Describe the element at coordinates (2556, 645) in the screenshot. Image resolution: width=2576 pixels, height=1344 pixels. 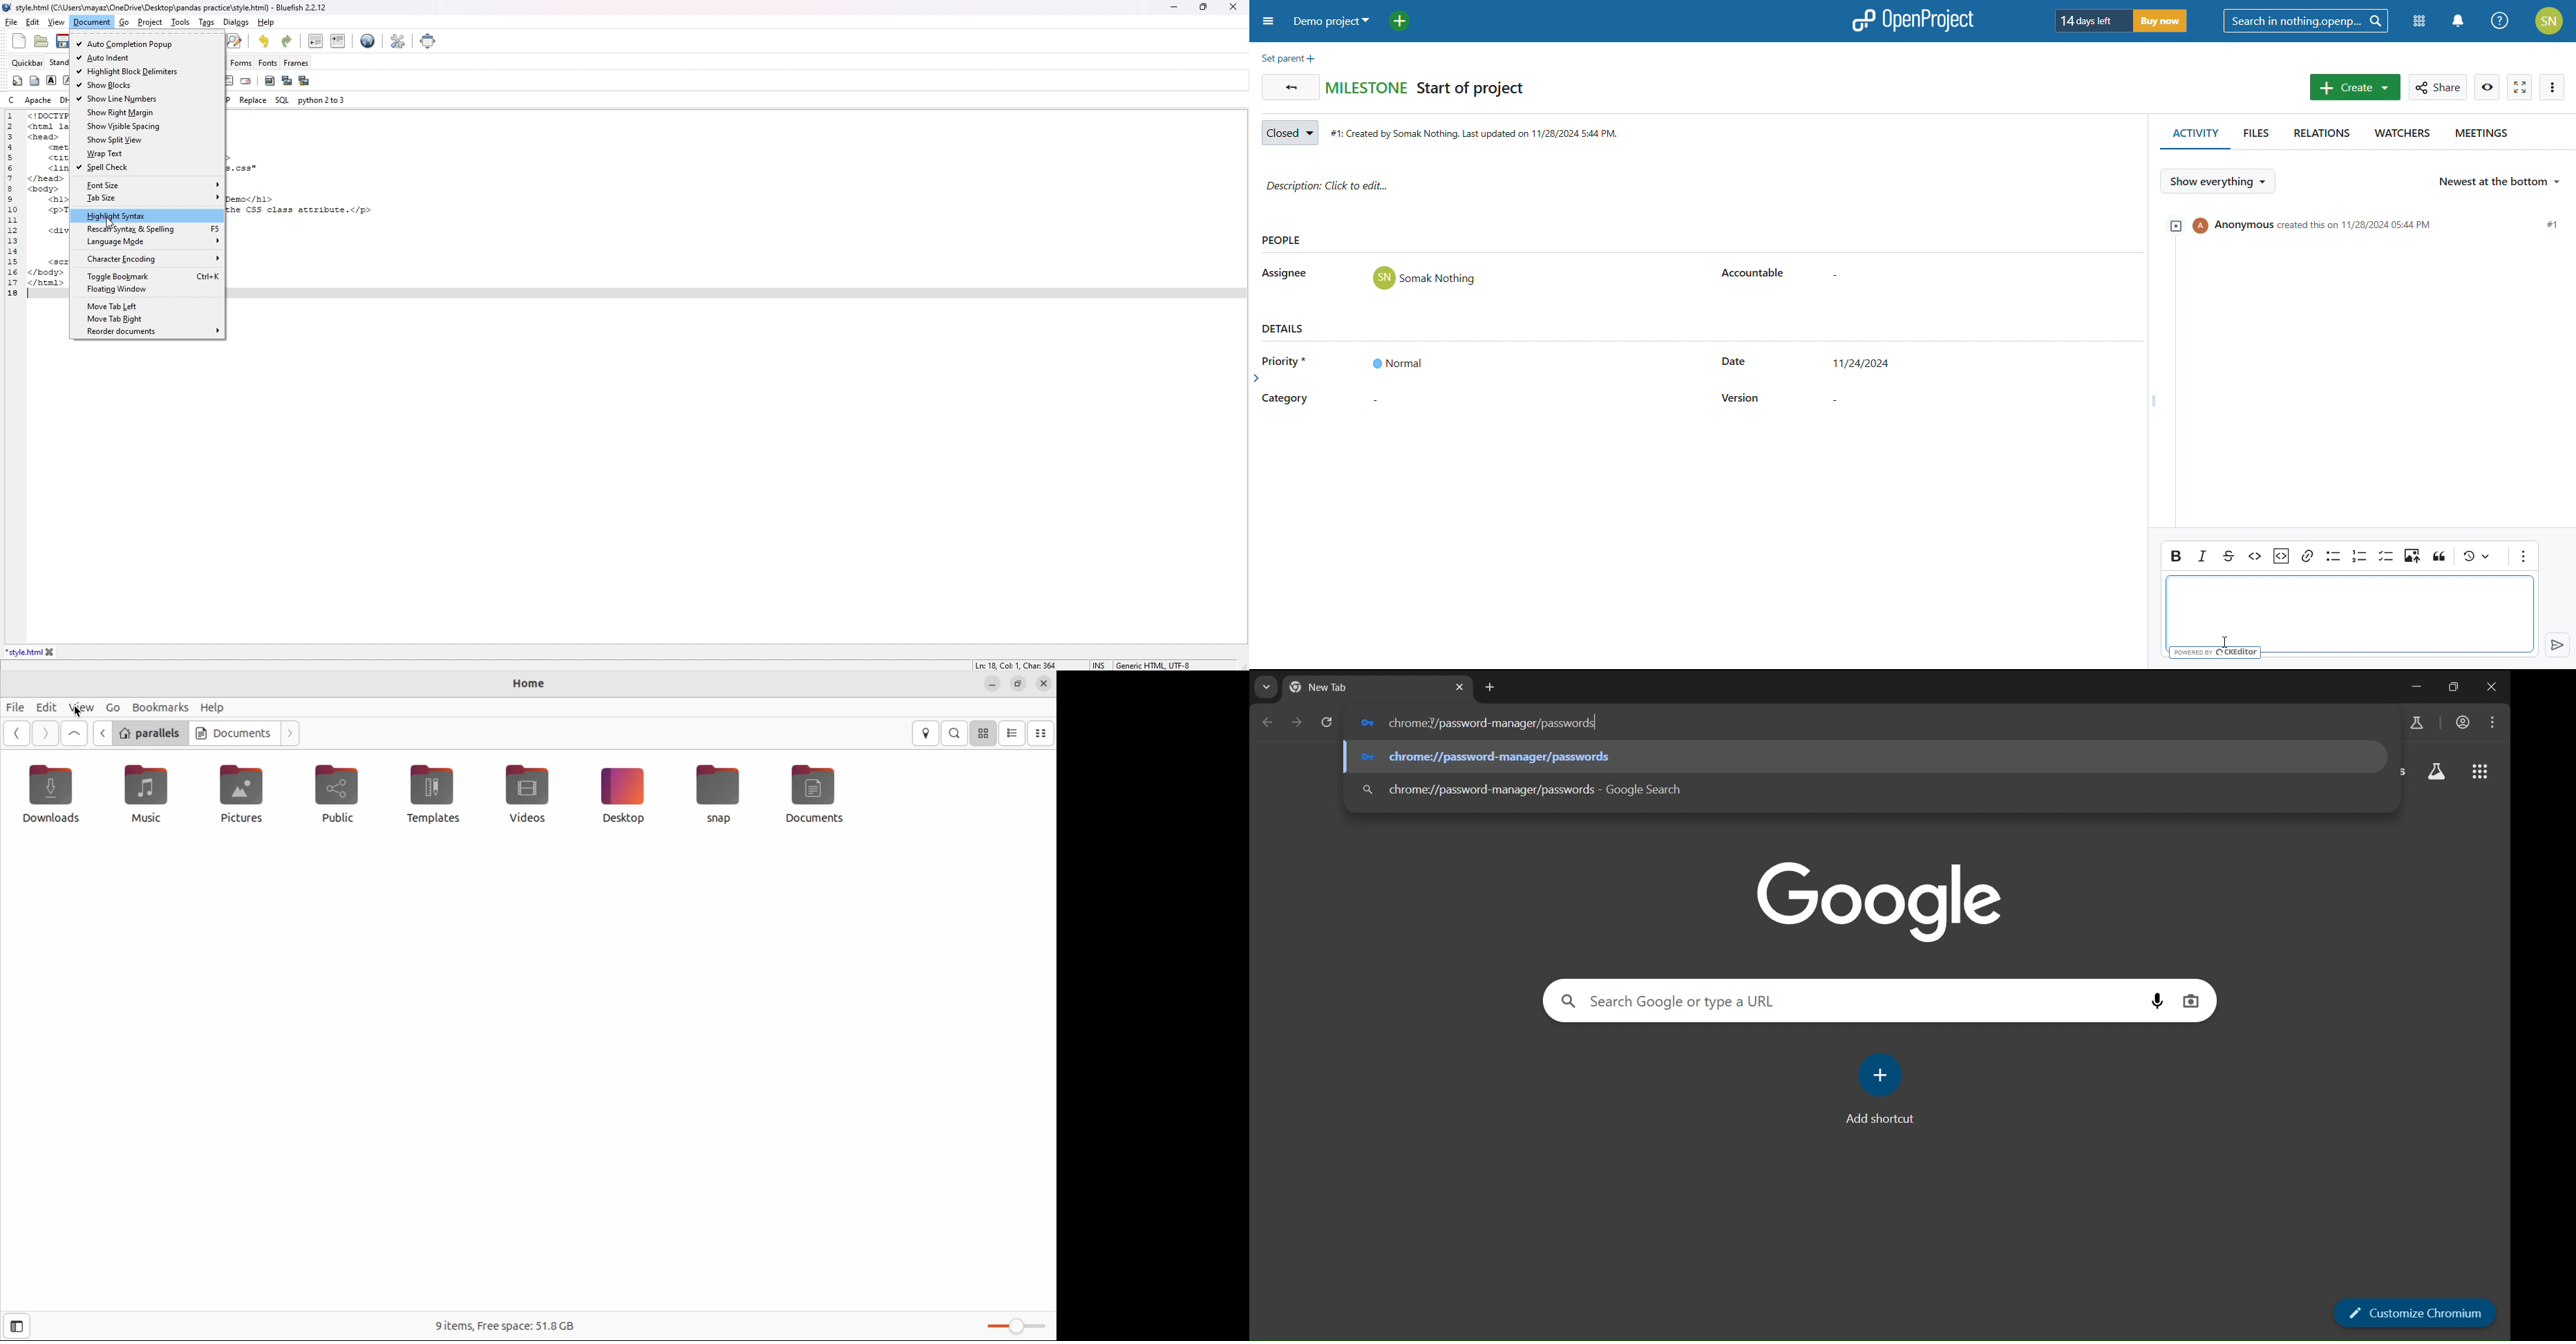
I see `enter` at that location.